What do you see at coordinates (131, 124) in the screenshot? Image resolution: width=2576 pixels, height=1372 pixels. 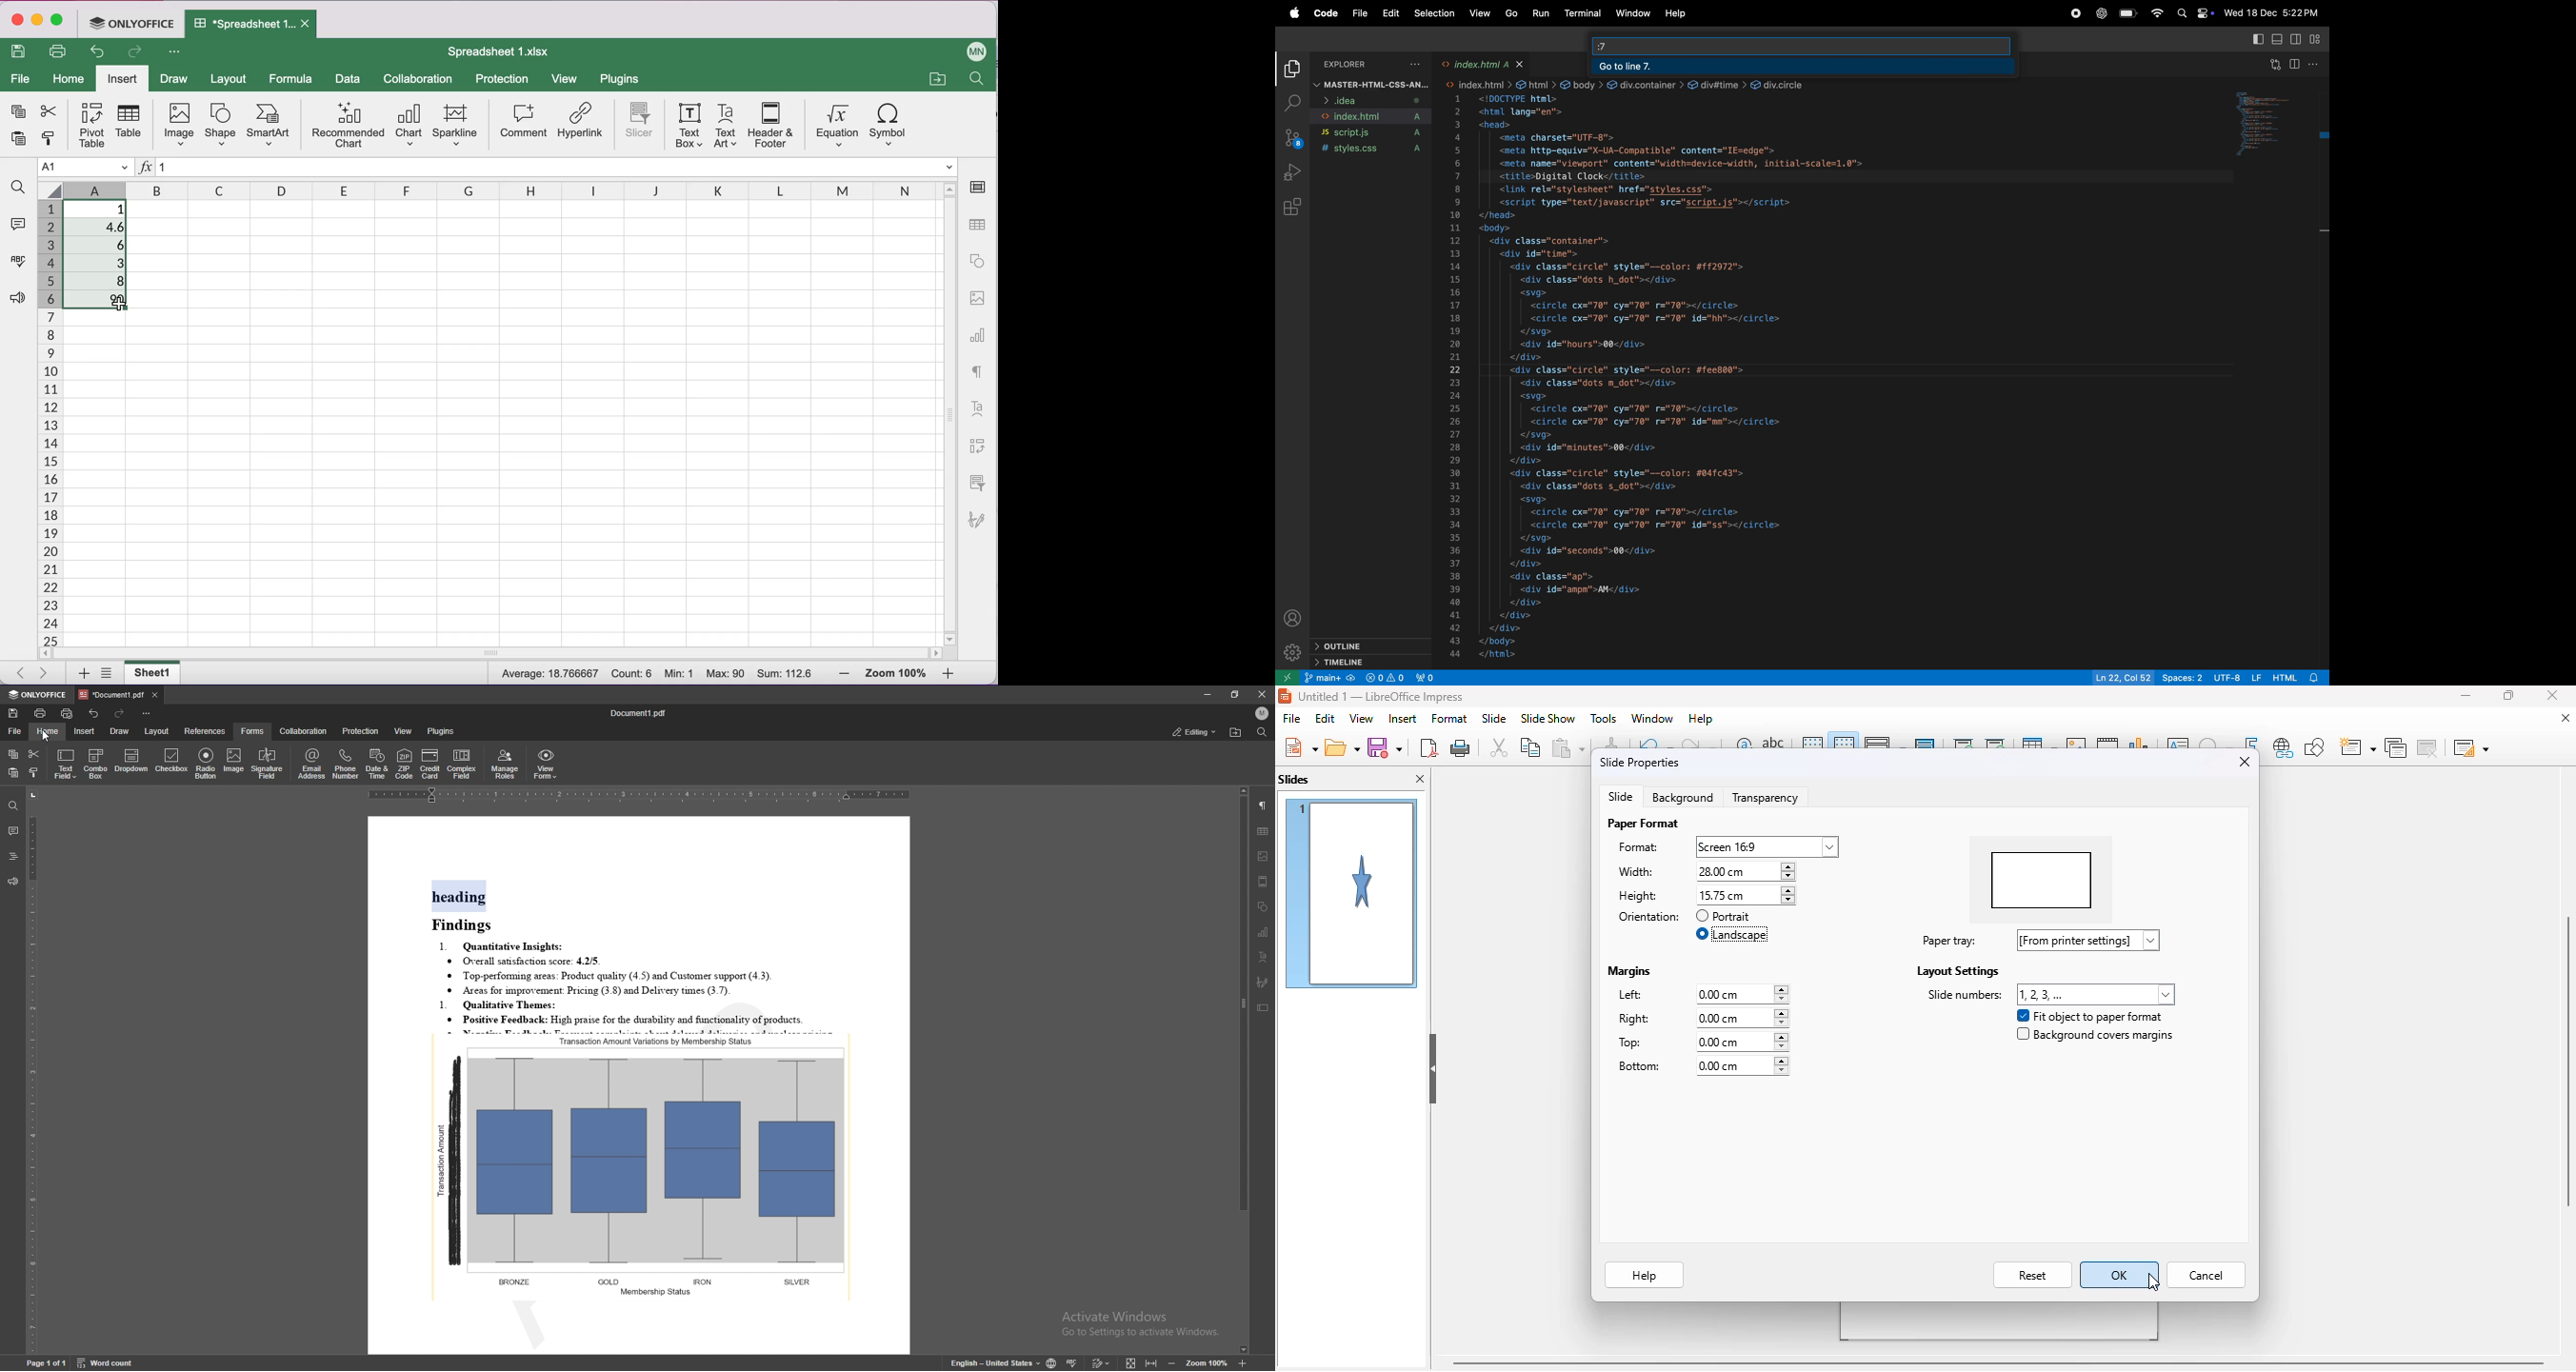 I see `table` at bounding box center [131, 124].